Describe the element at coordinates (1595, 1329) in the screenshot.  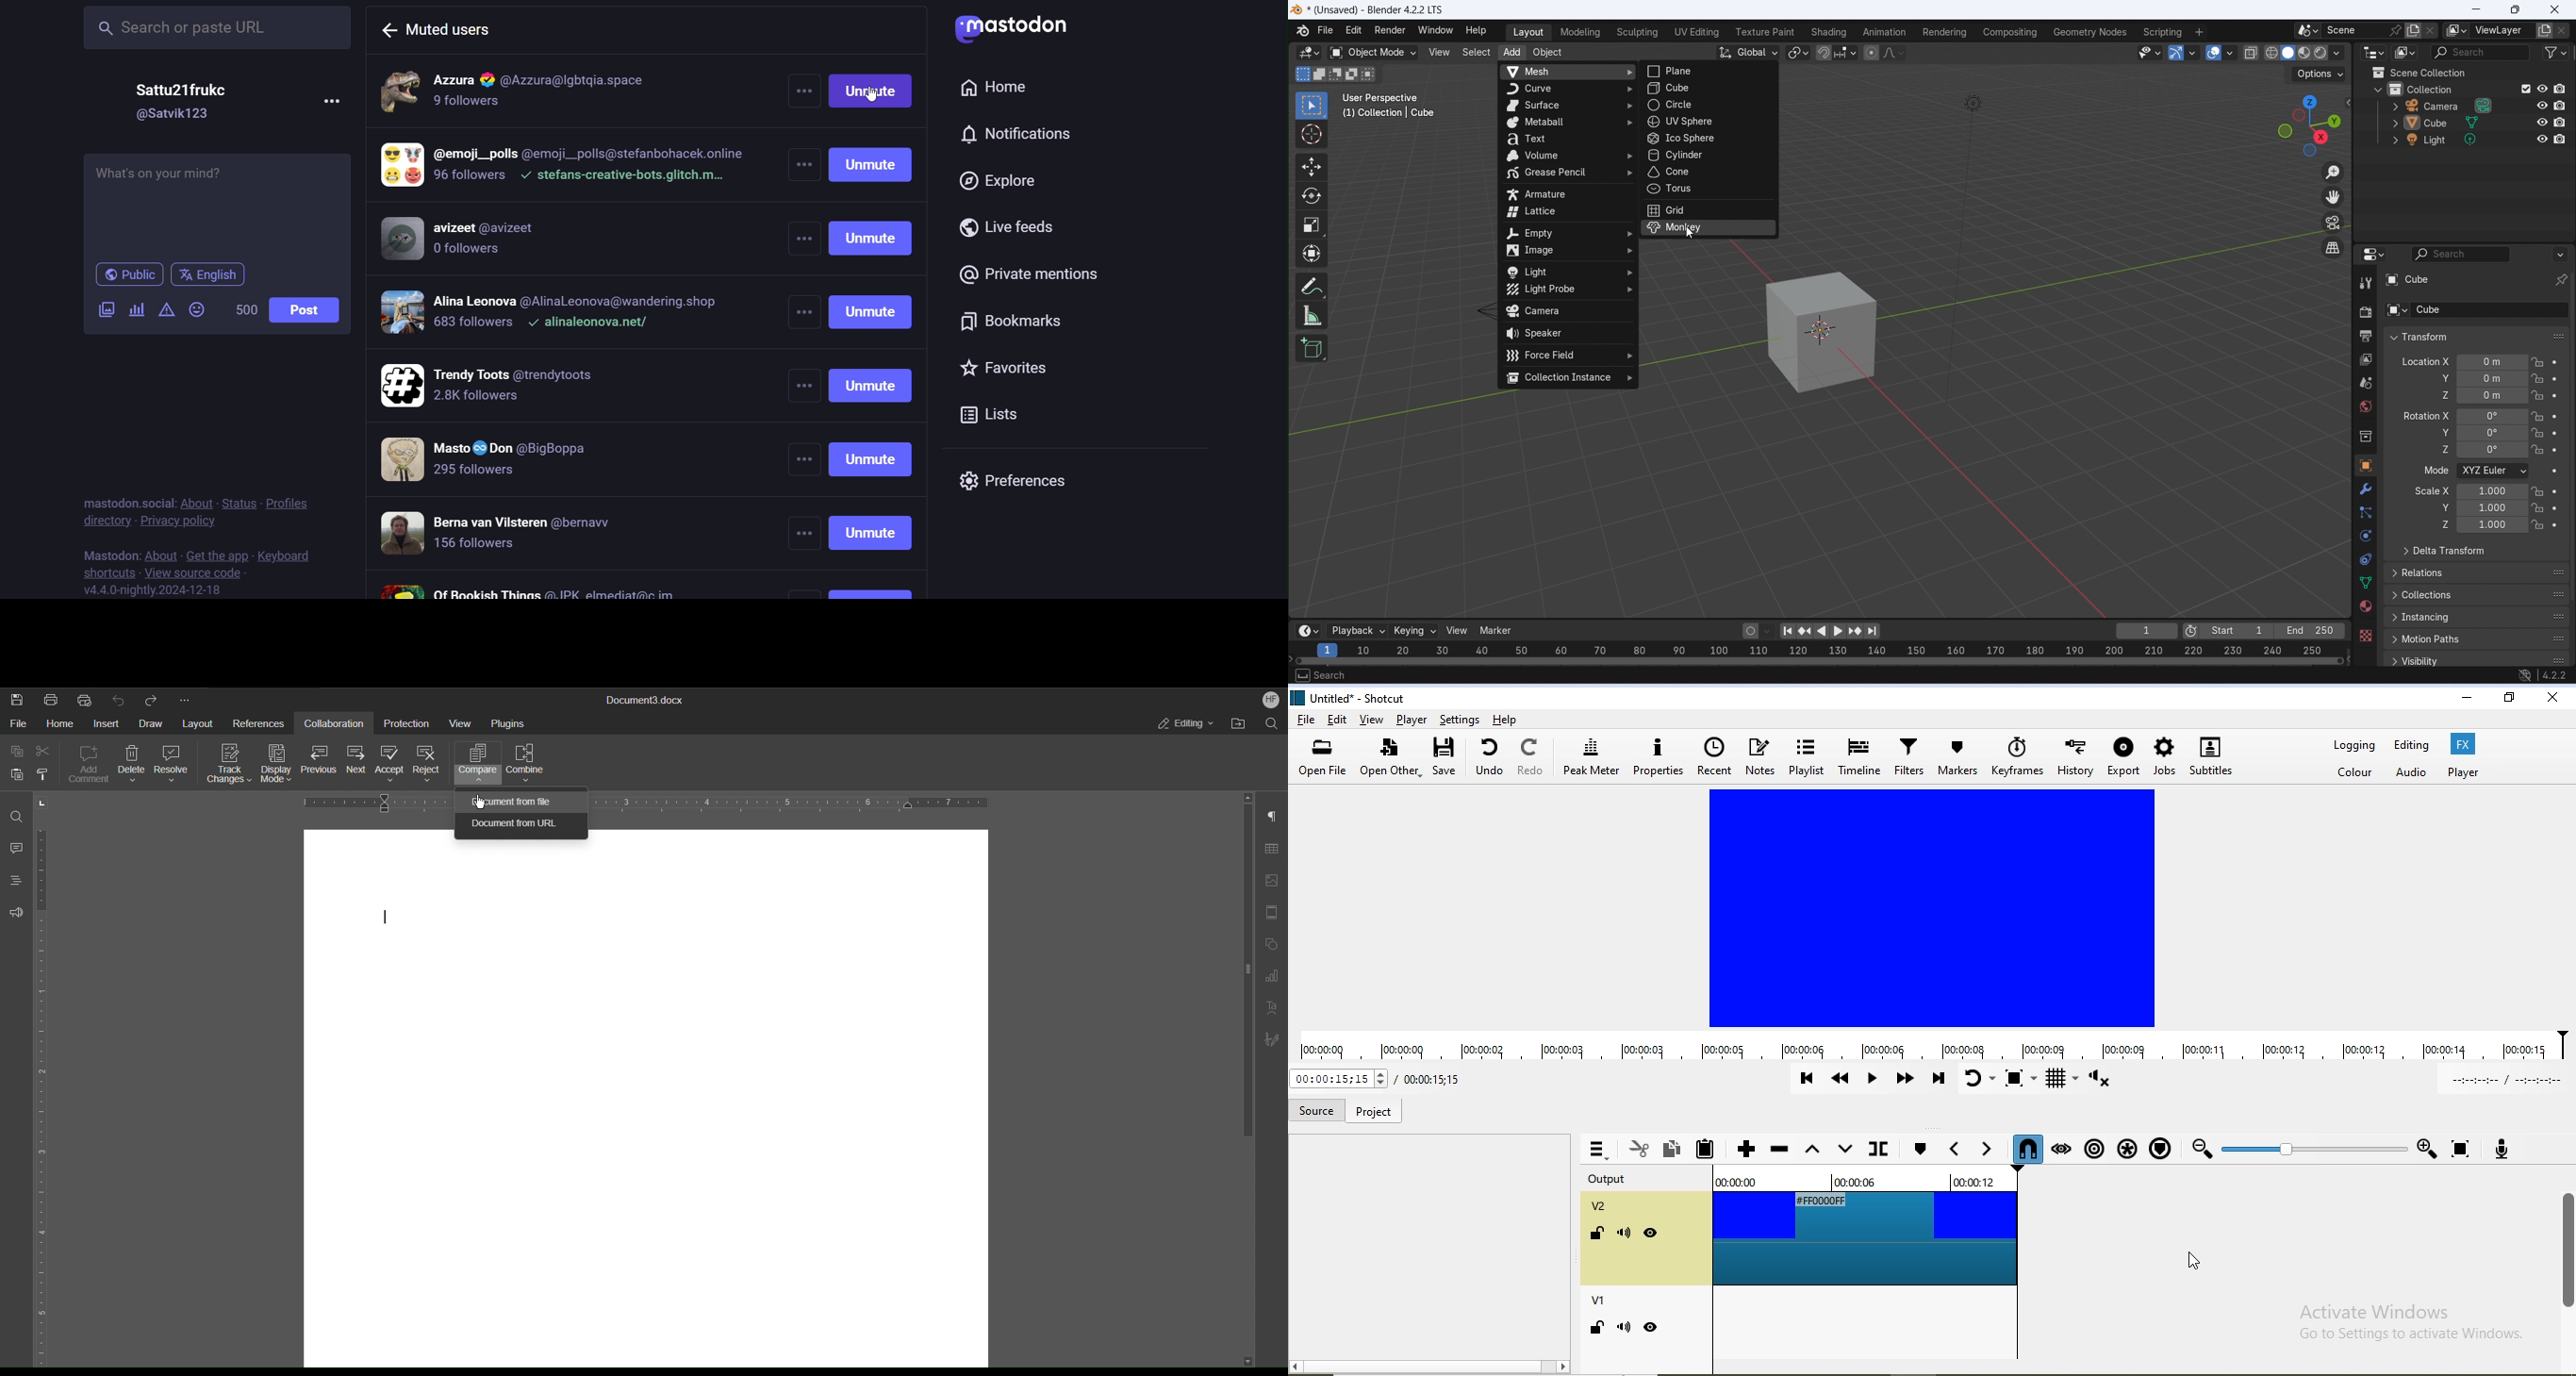
I see `lock` at that location.